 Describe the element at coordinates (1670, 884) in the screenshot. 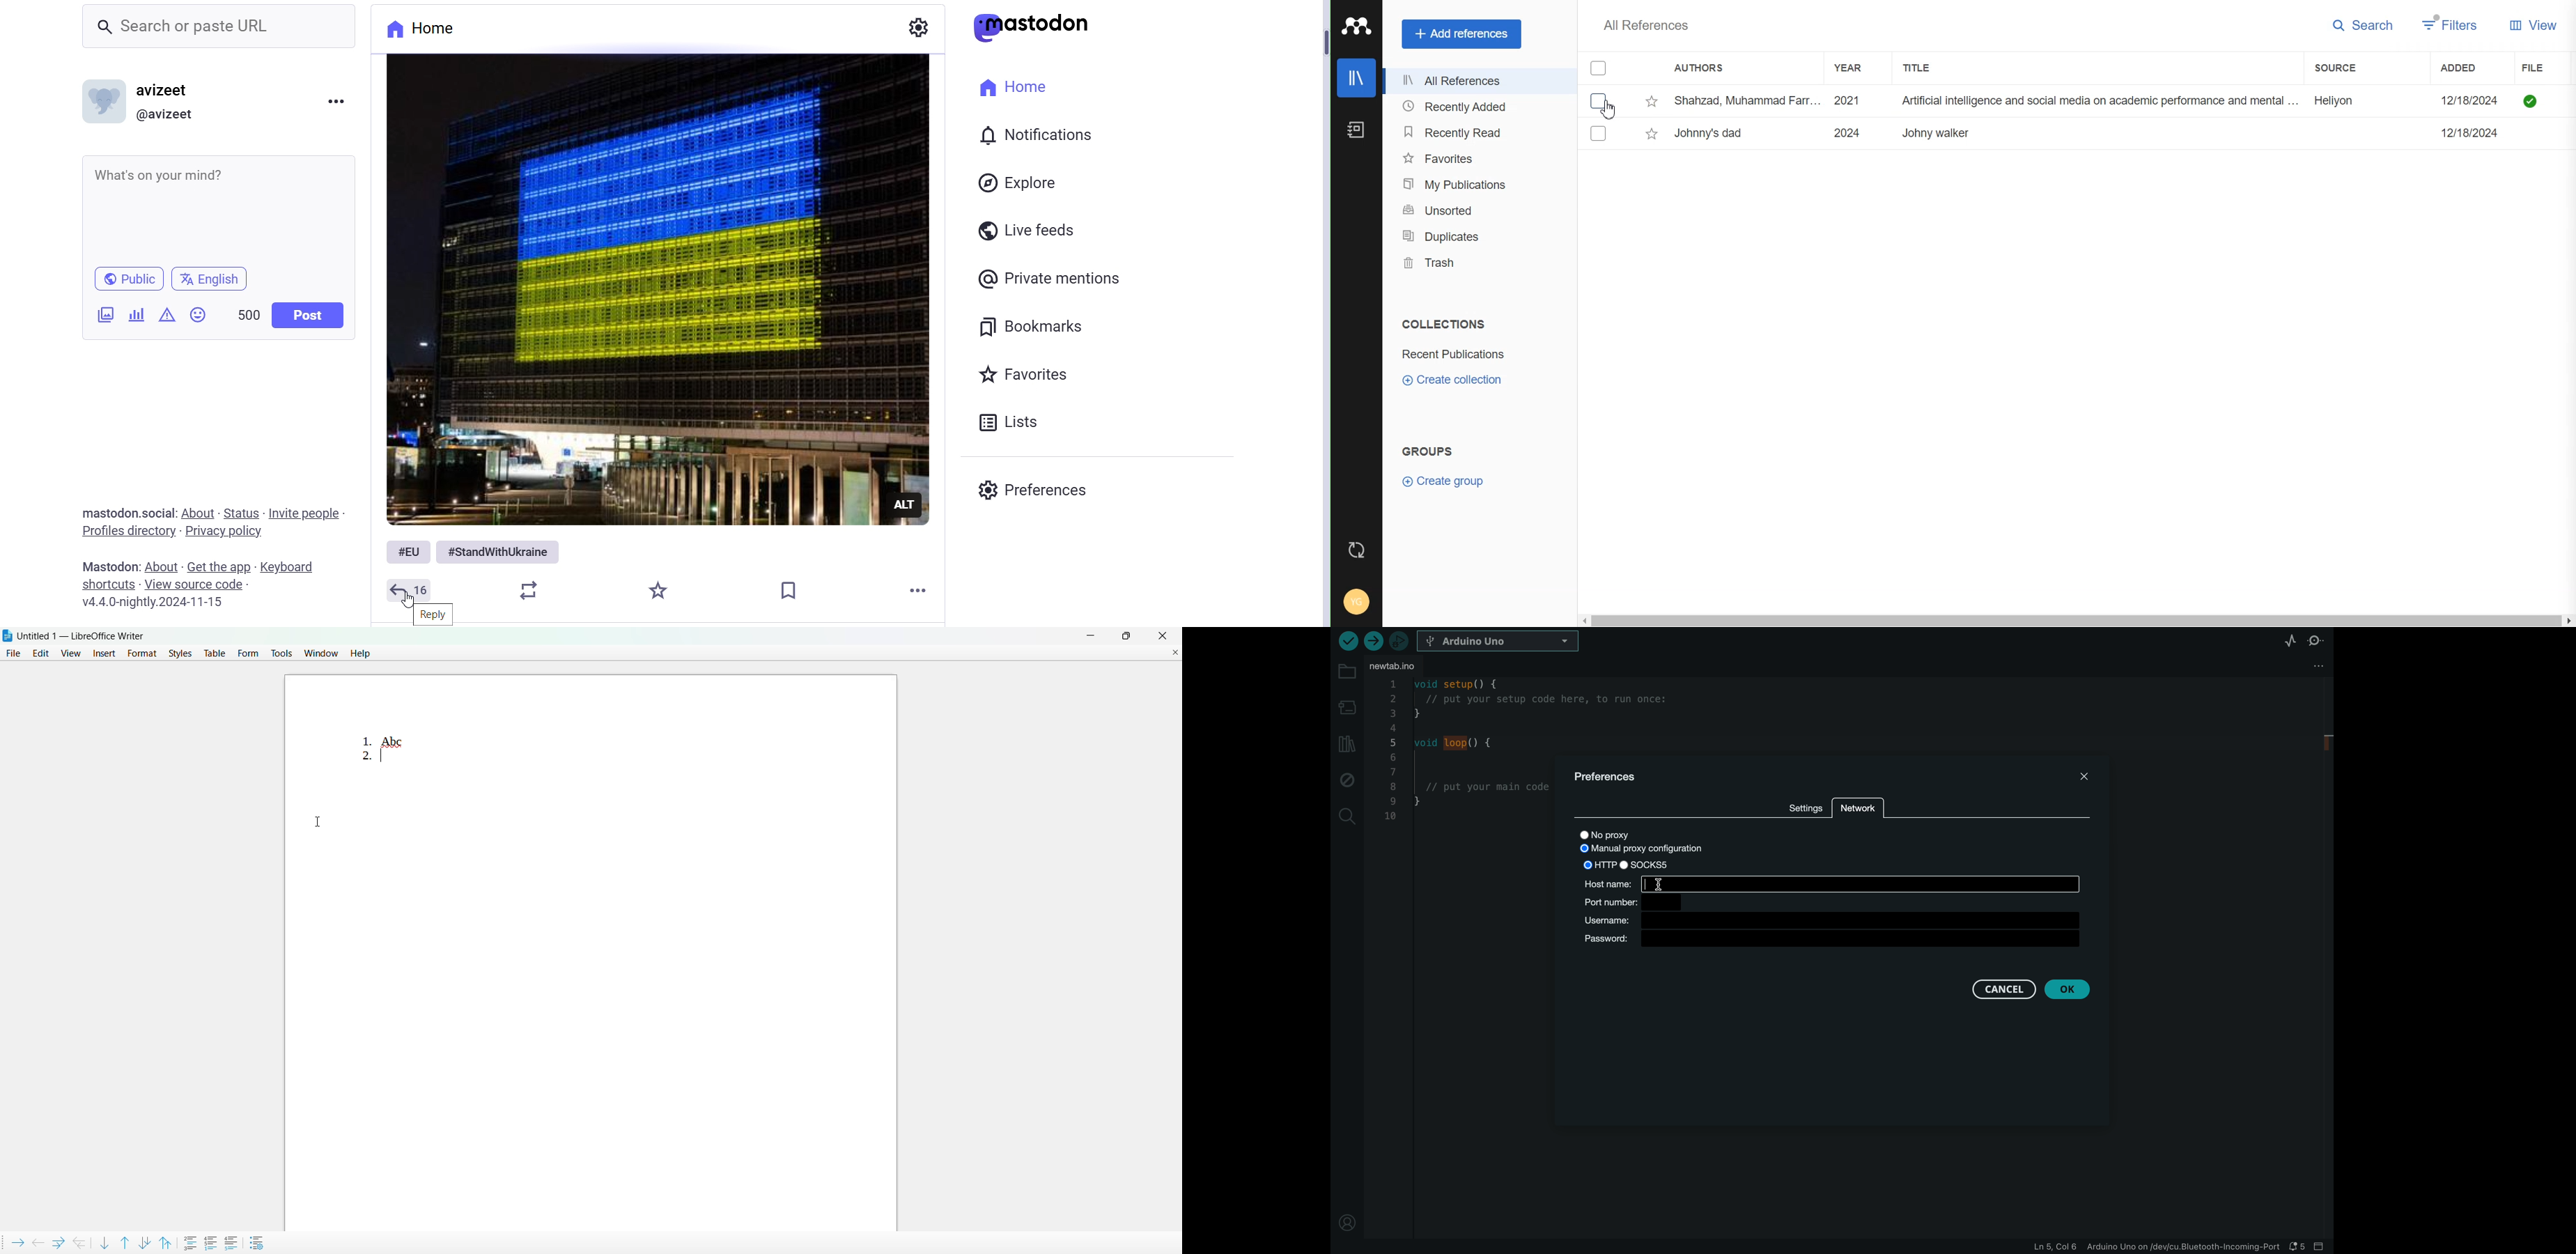

I see `cursor` at that location.